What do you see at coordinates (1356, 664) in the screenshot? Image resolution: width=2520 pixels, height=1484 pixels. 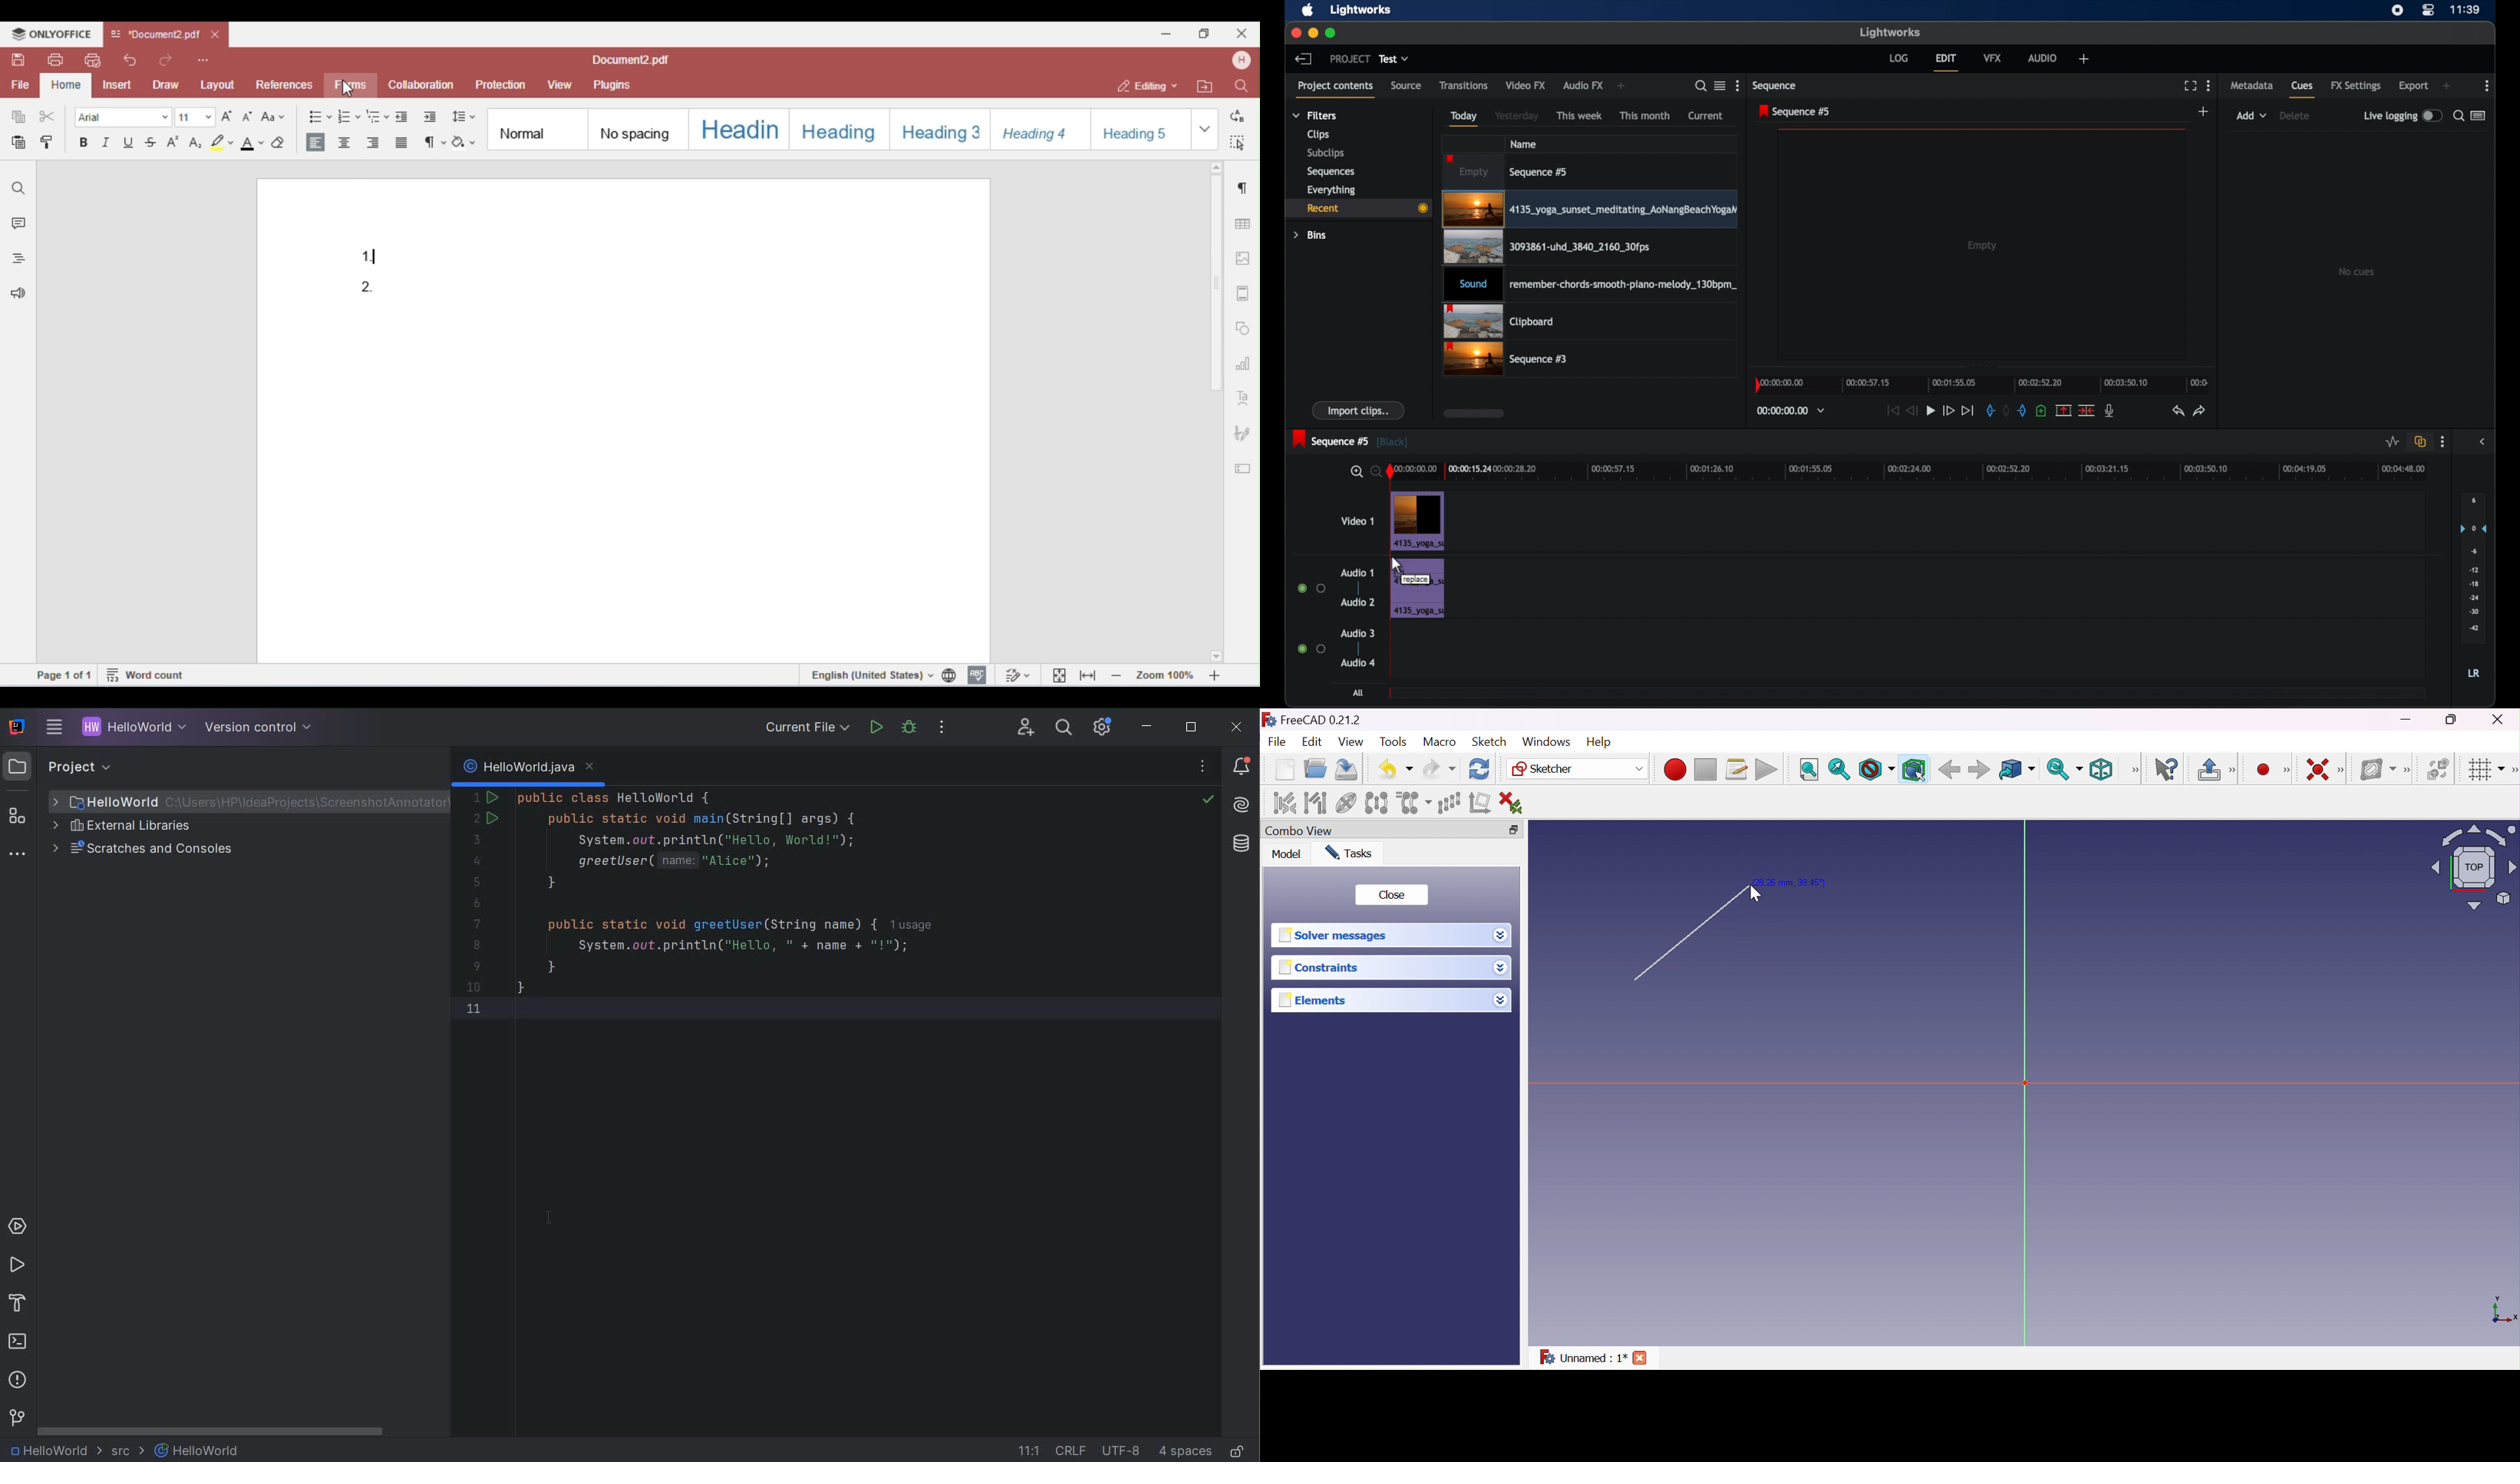 I see `audio 4` at bounding box center [1356, 664].